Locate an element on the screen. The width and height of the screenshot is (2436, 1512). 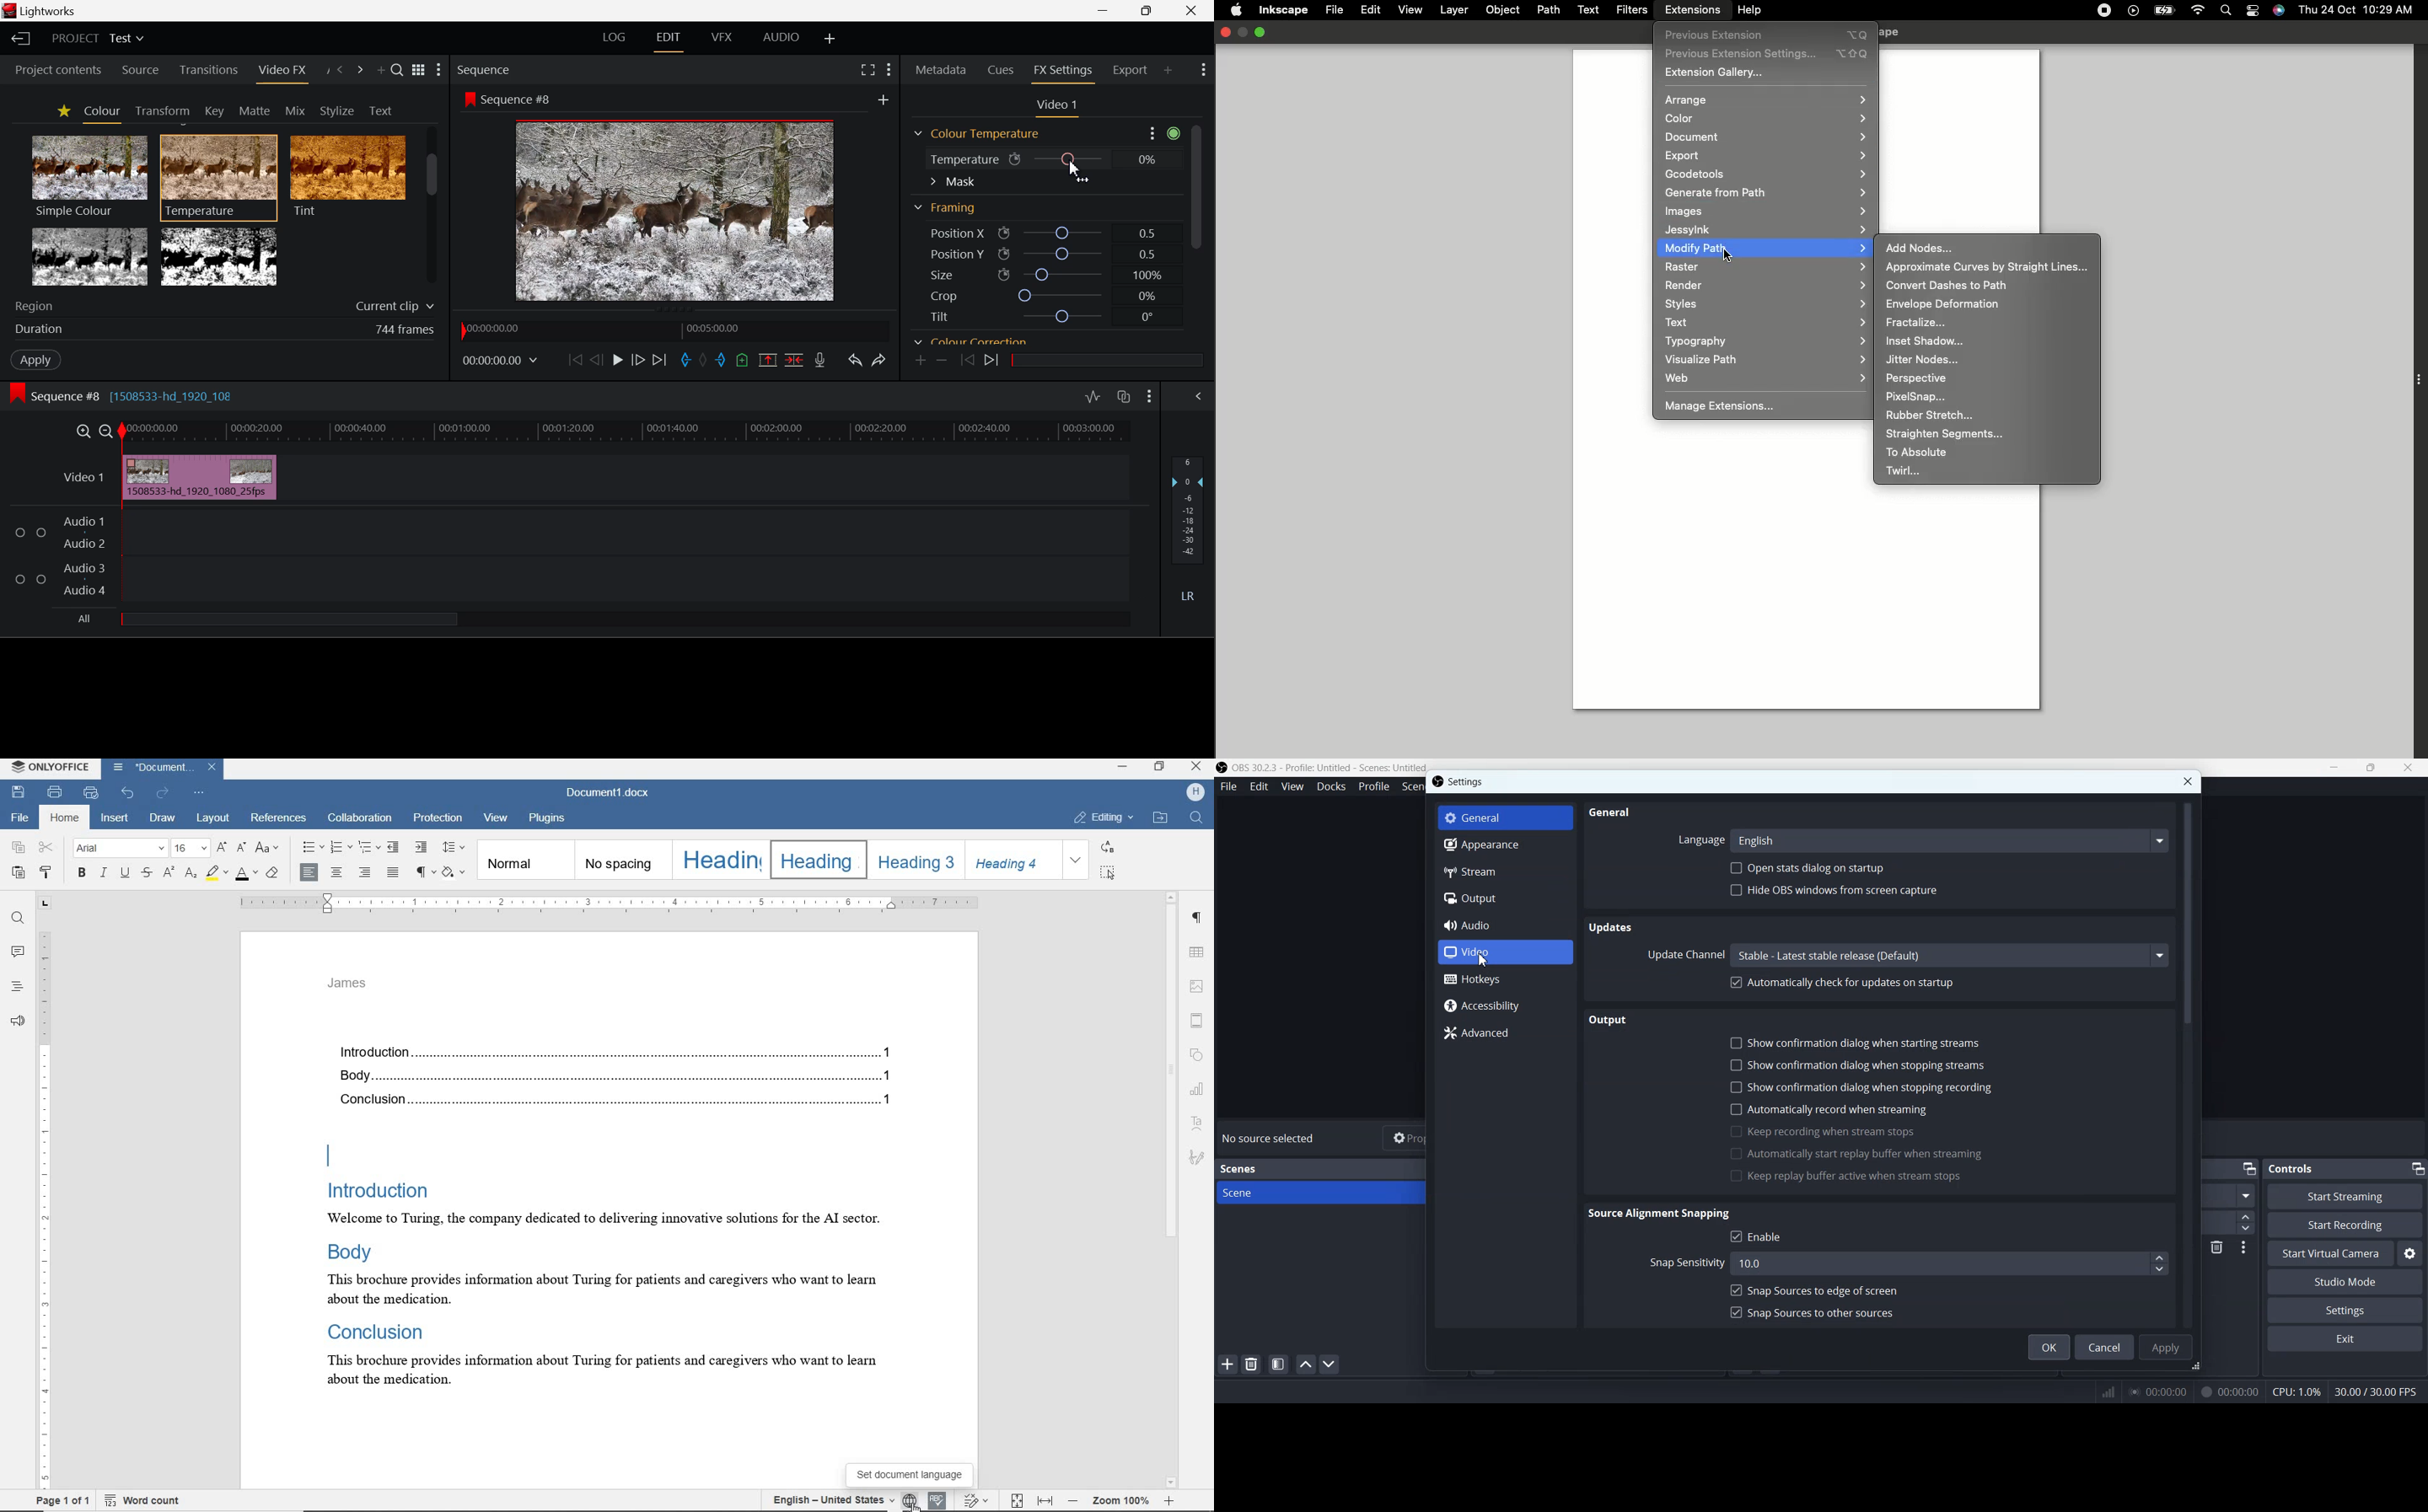
spell check is located at coordinates (937, 1500).